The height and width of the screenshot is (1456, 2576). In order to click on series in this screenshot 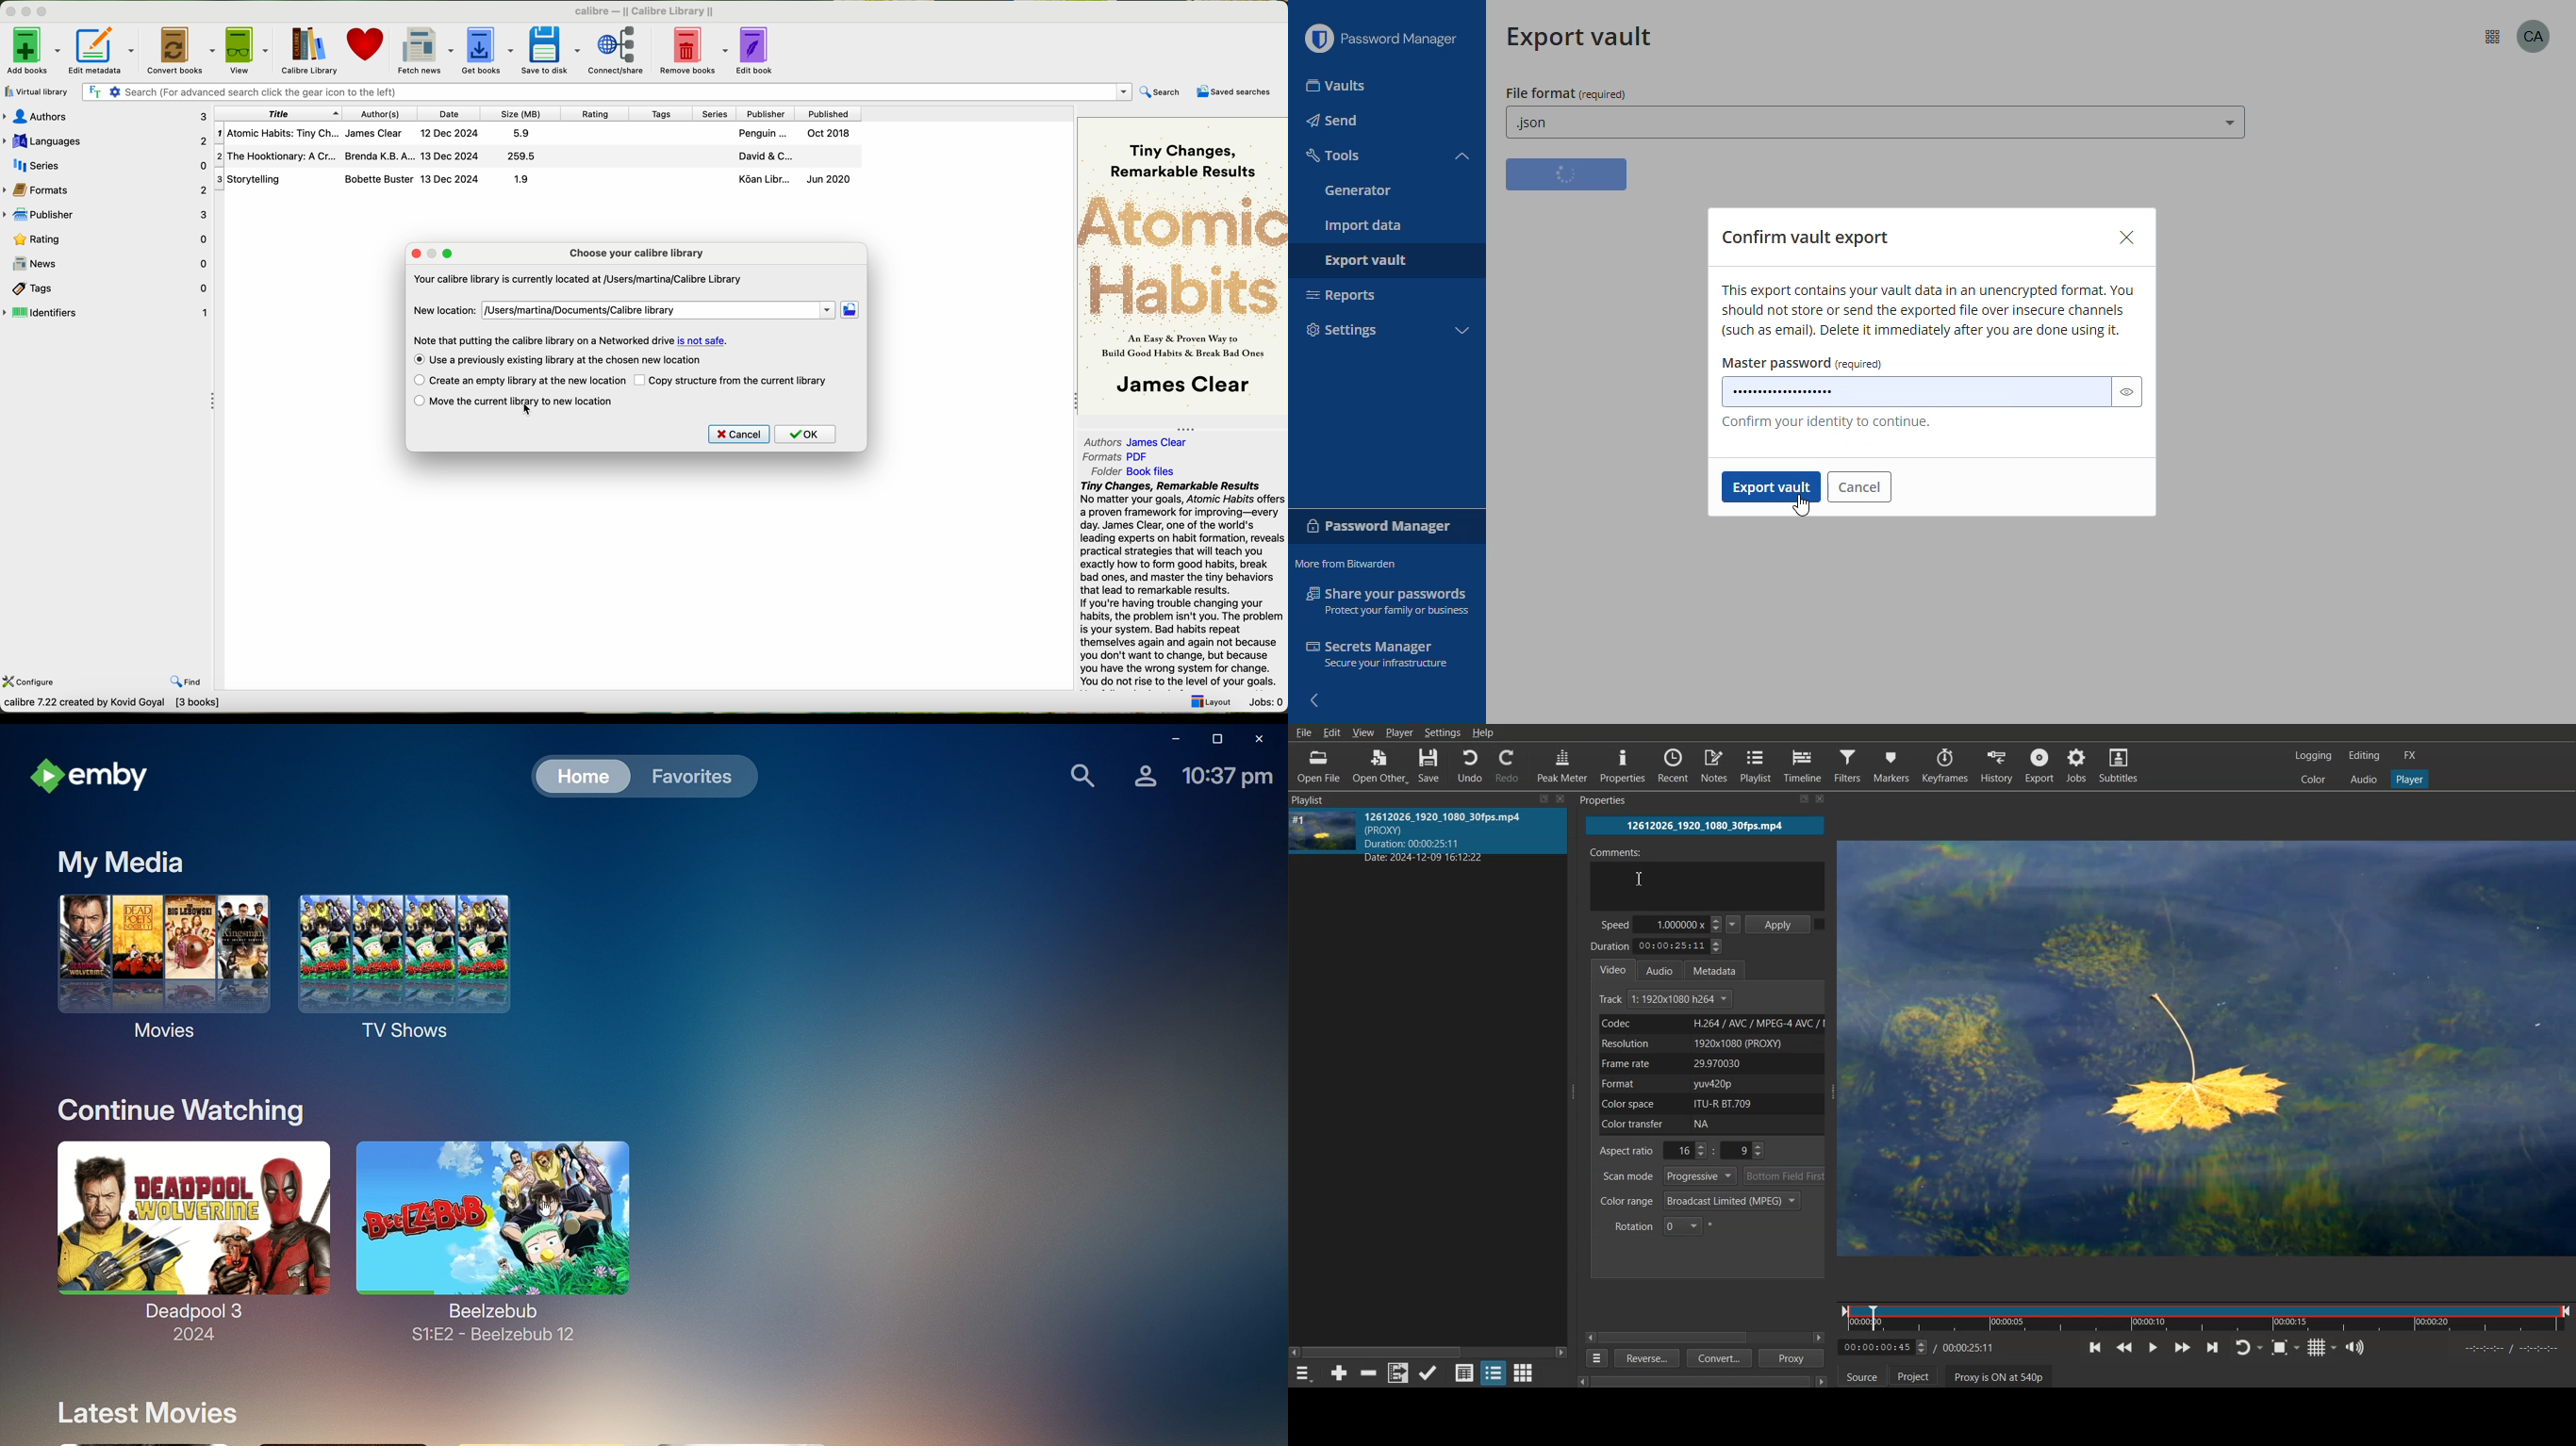, I will do `click(106, 165)`.